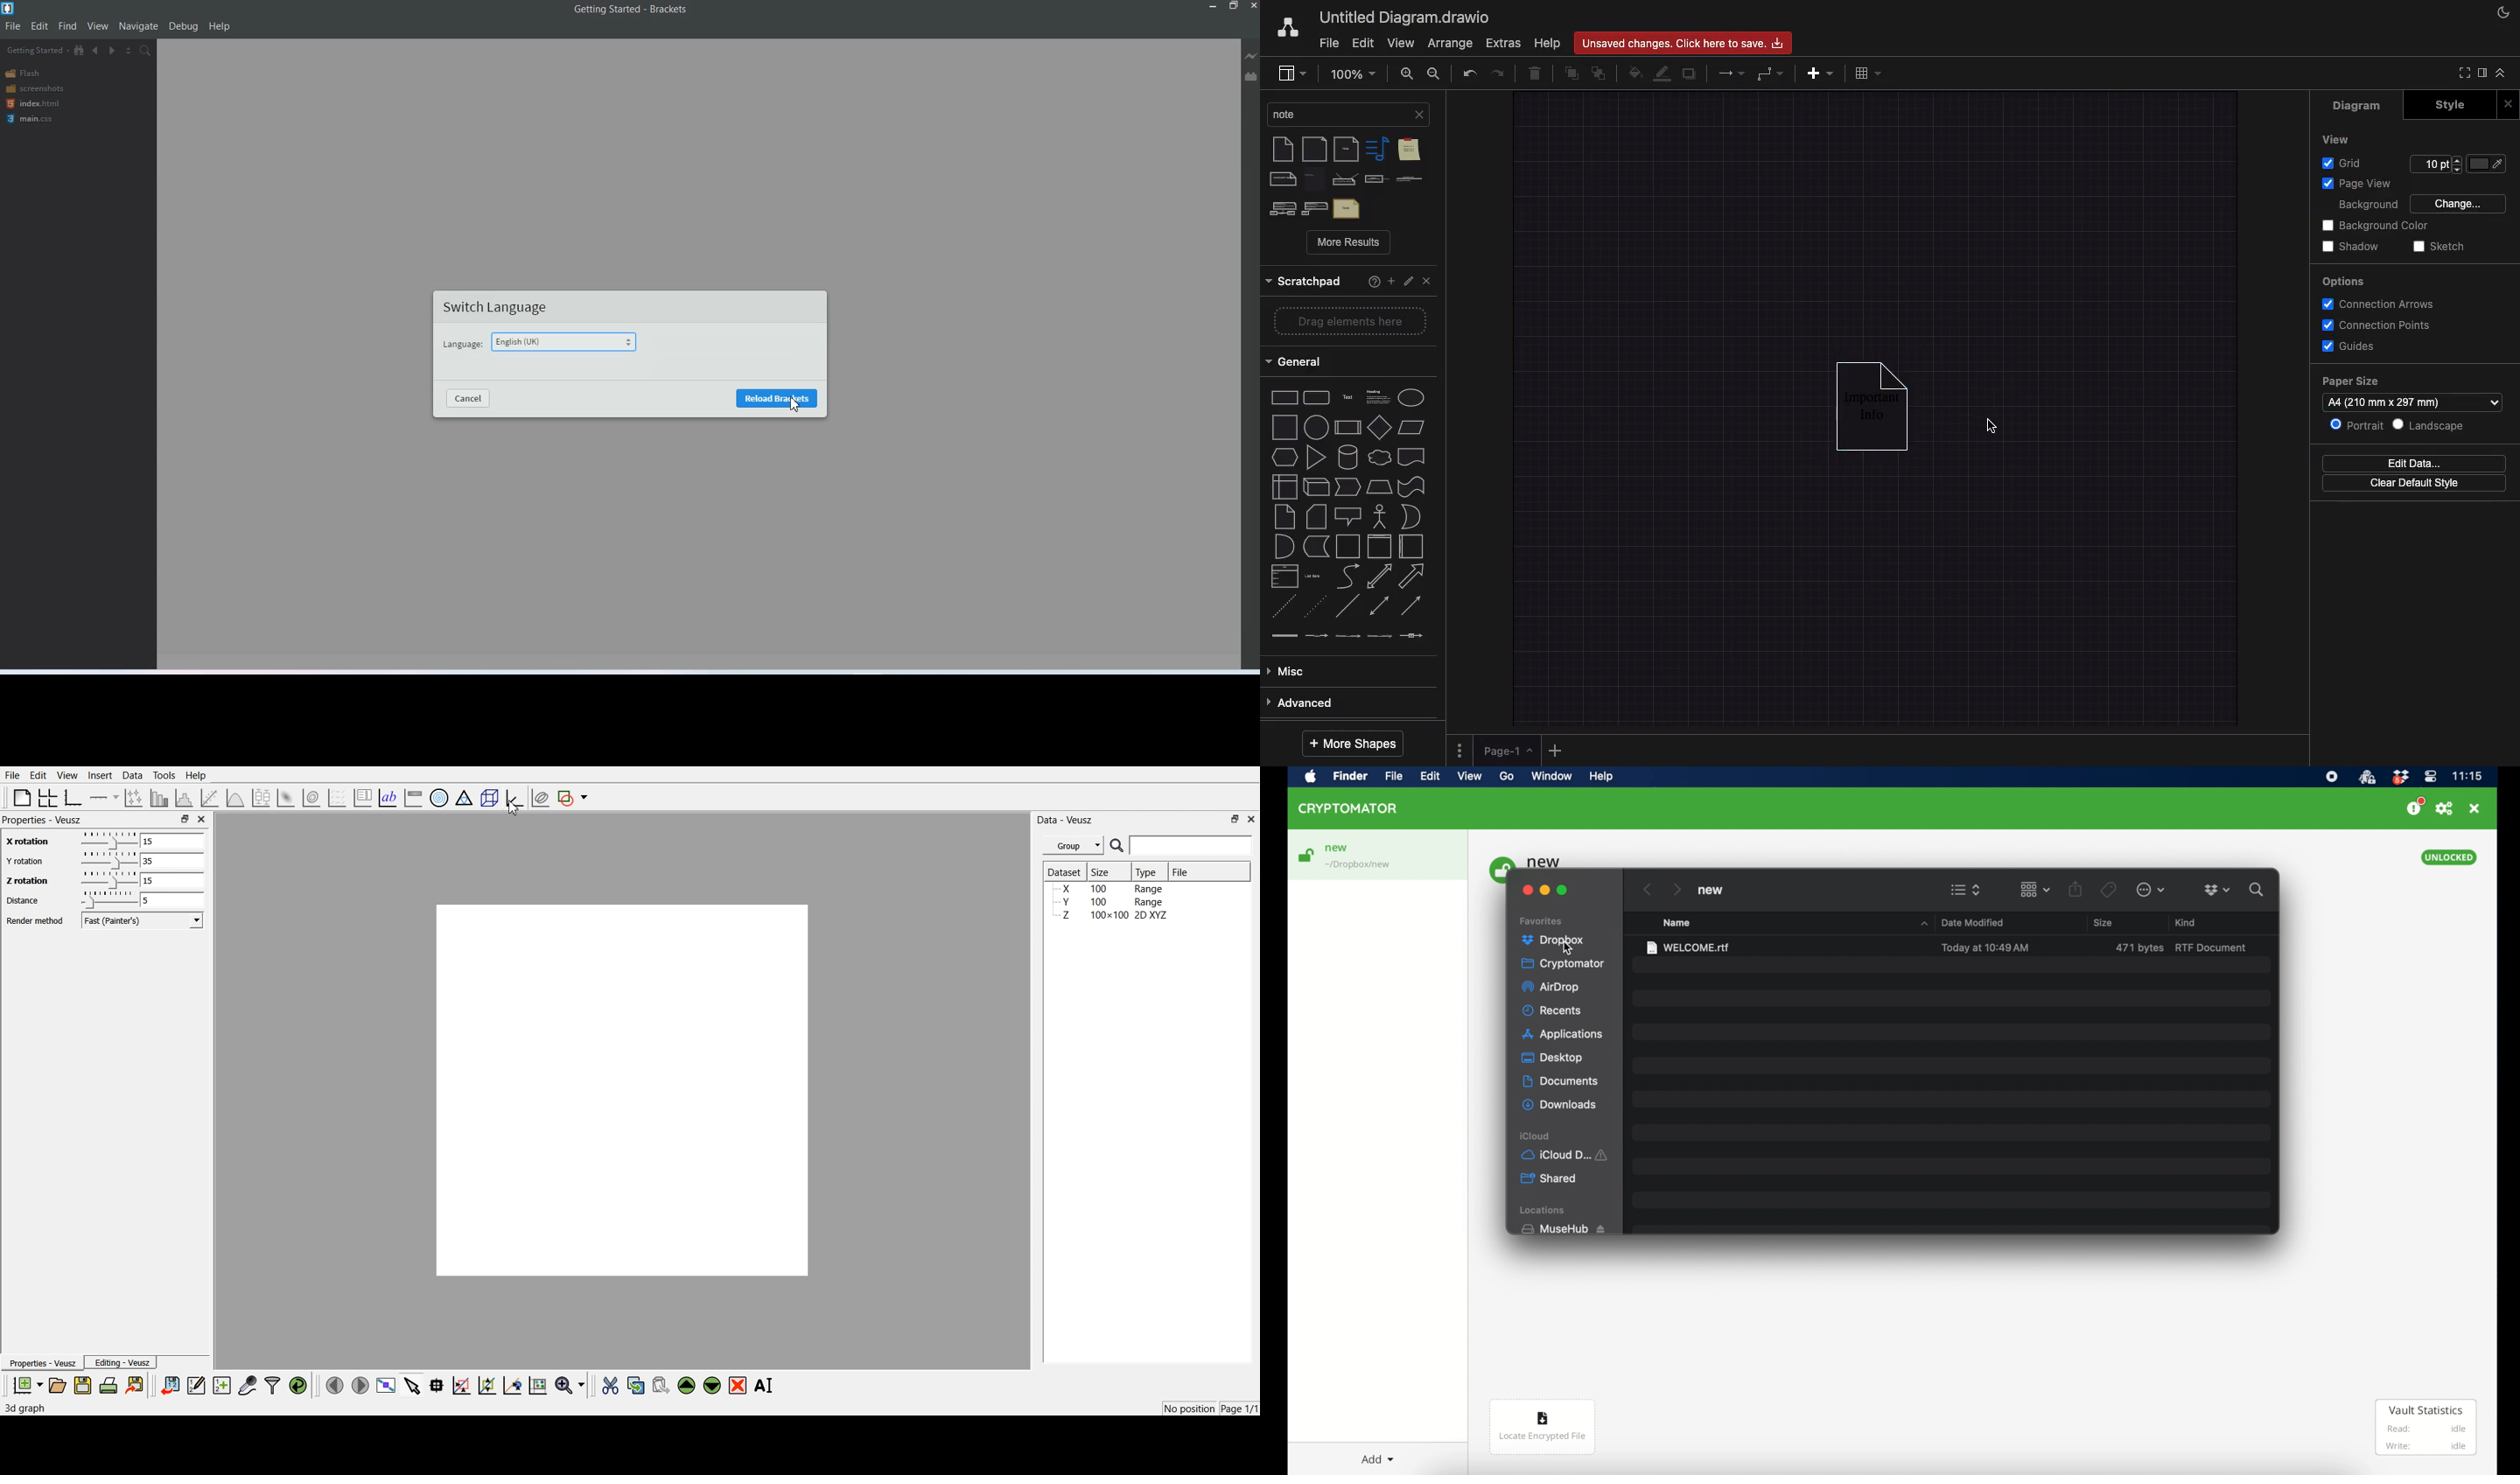 This screenshot has width=2520, height=1484. I want to click on Move down the selected widget, so click(713, 1386).